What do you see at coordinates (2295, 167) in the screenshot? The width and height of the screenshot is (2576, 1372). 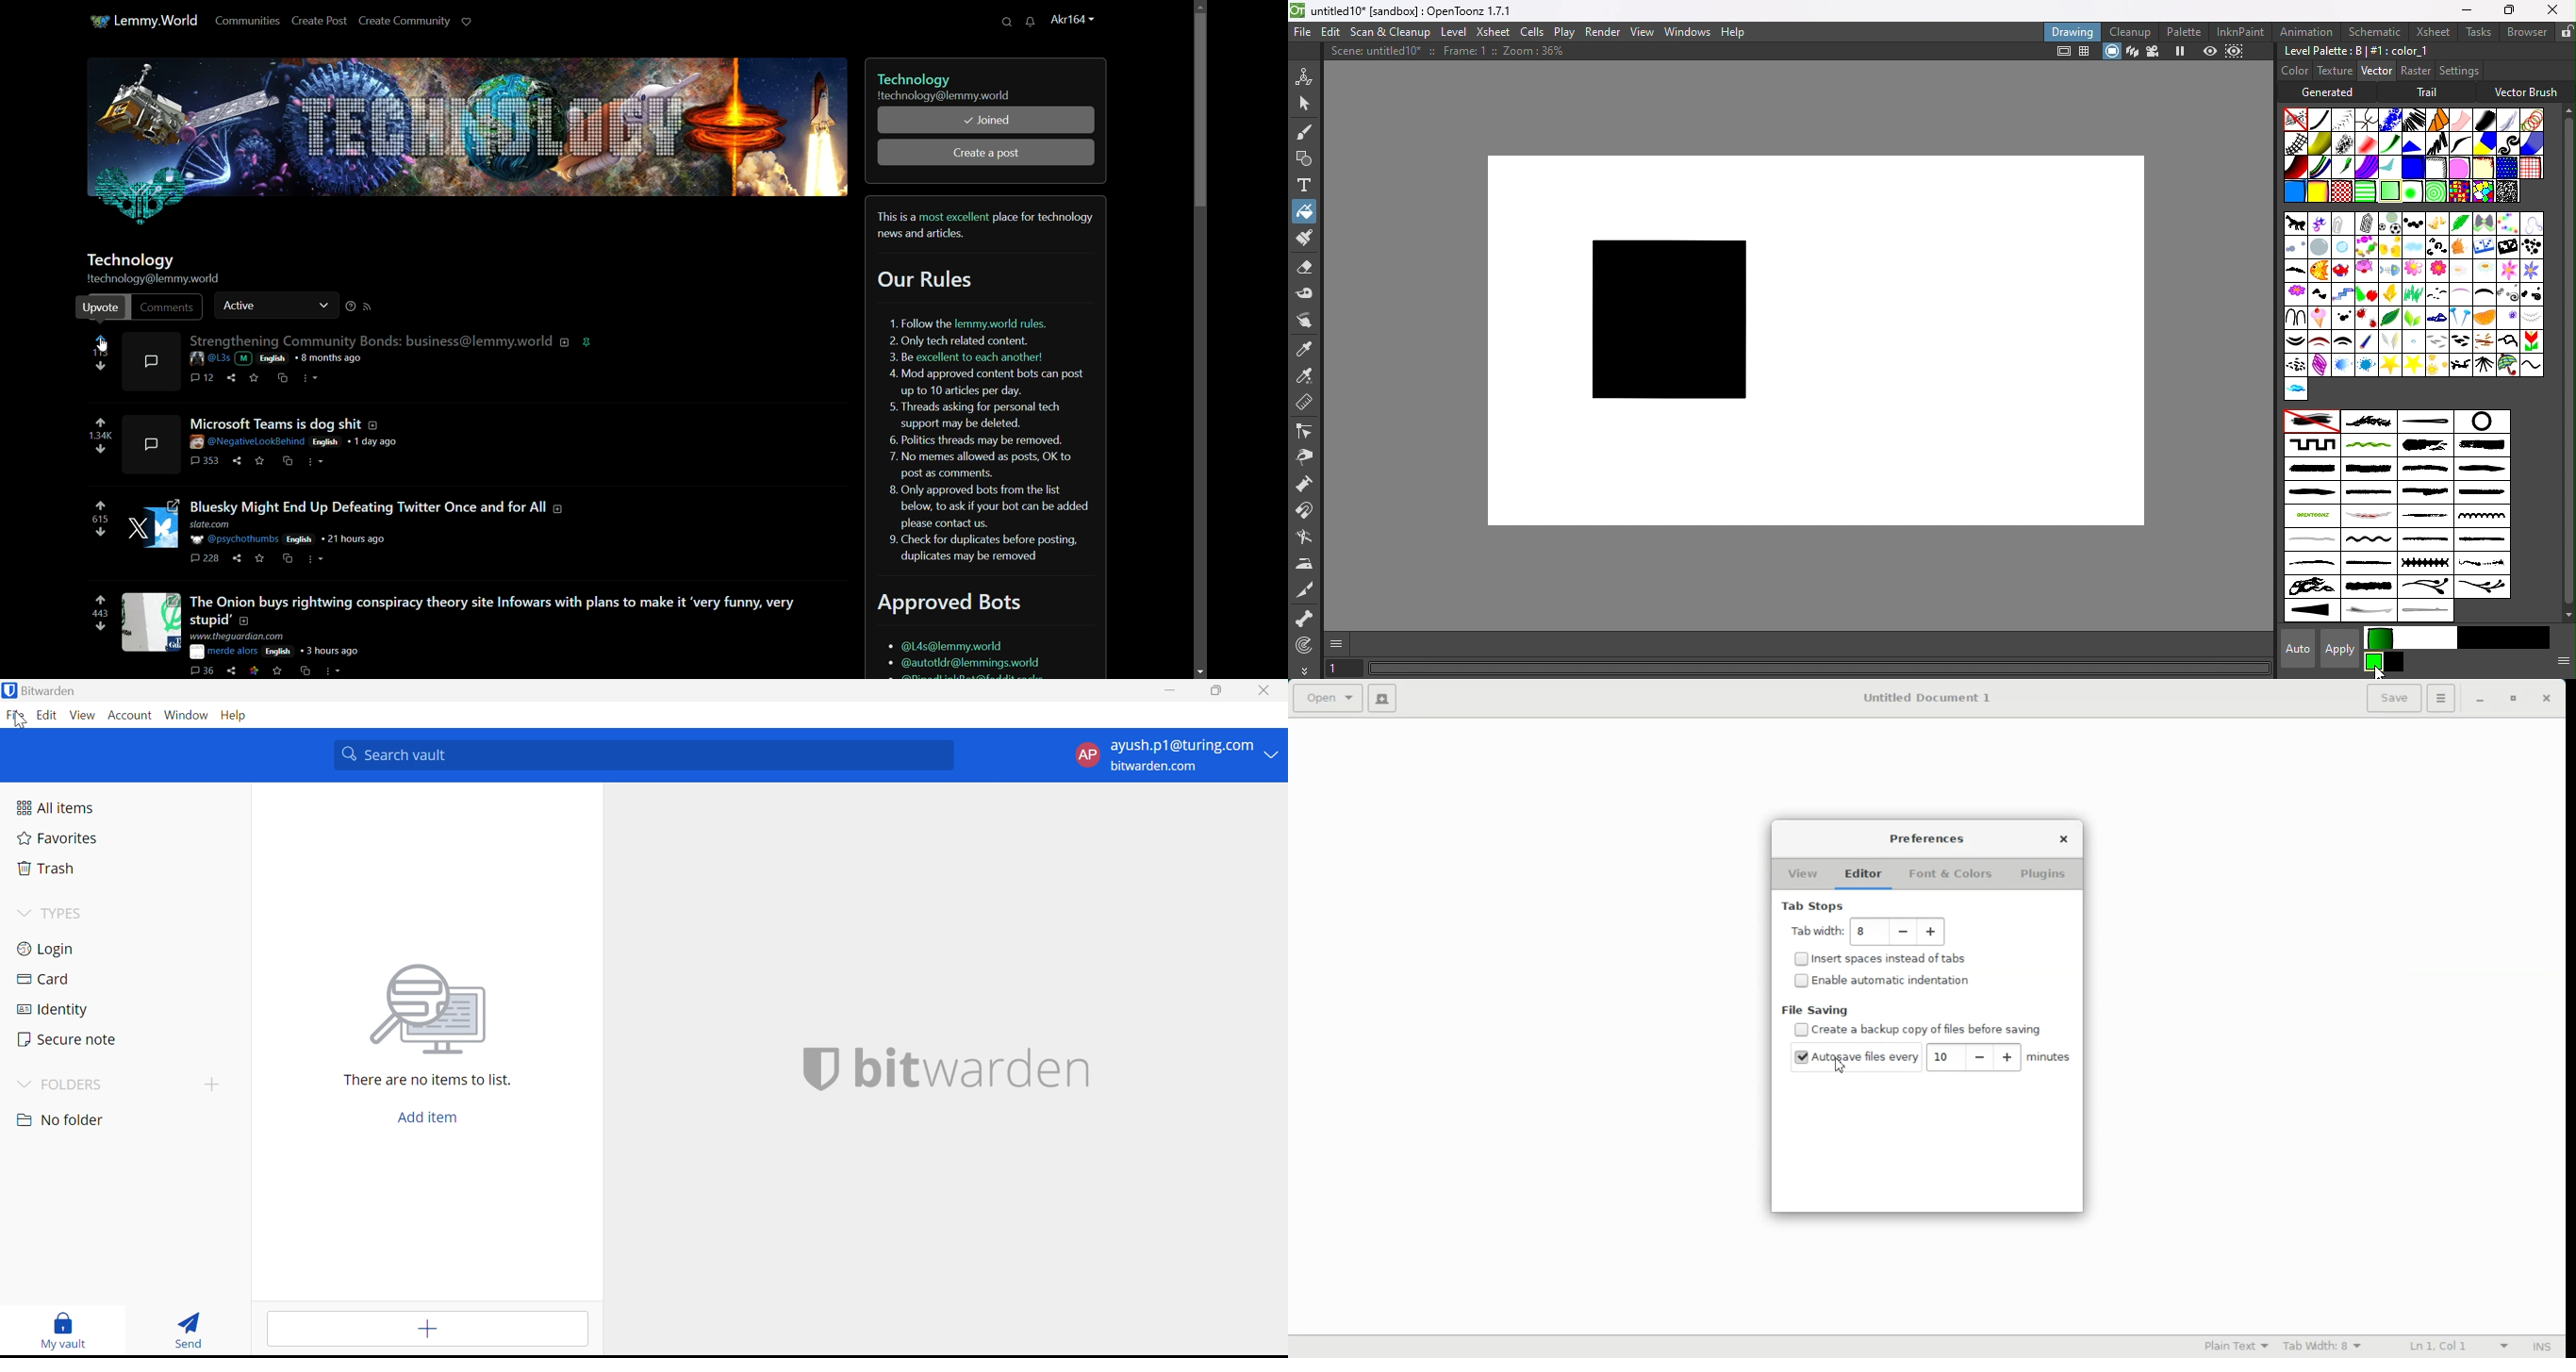 I see `Shade` at bounding box center [2295, 167].